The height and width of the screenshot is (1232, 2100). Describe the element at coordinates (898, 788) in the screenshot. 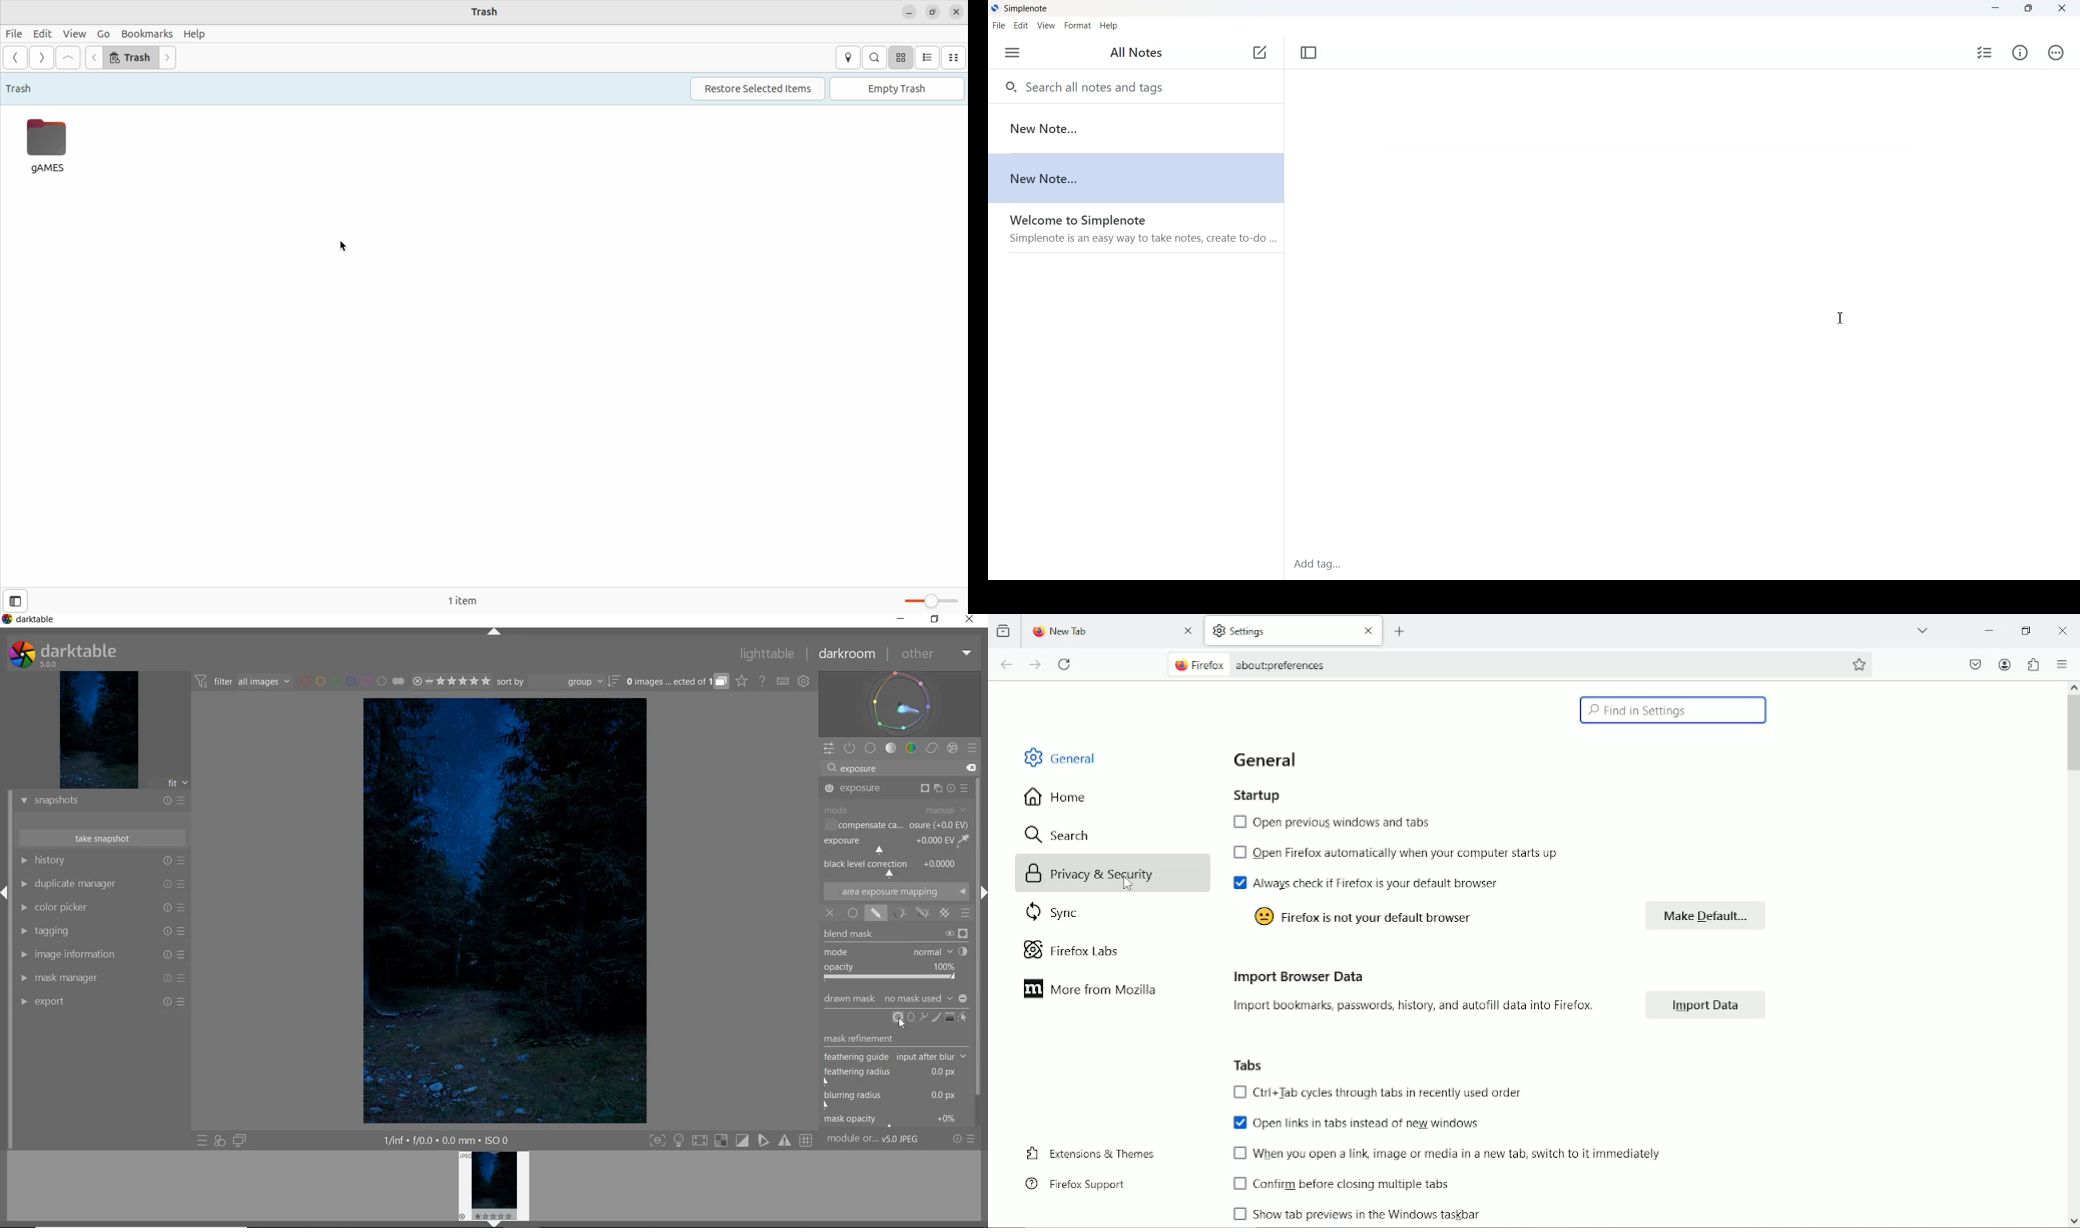

I see `EXPOSURE` at that location.